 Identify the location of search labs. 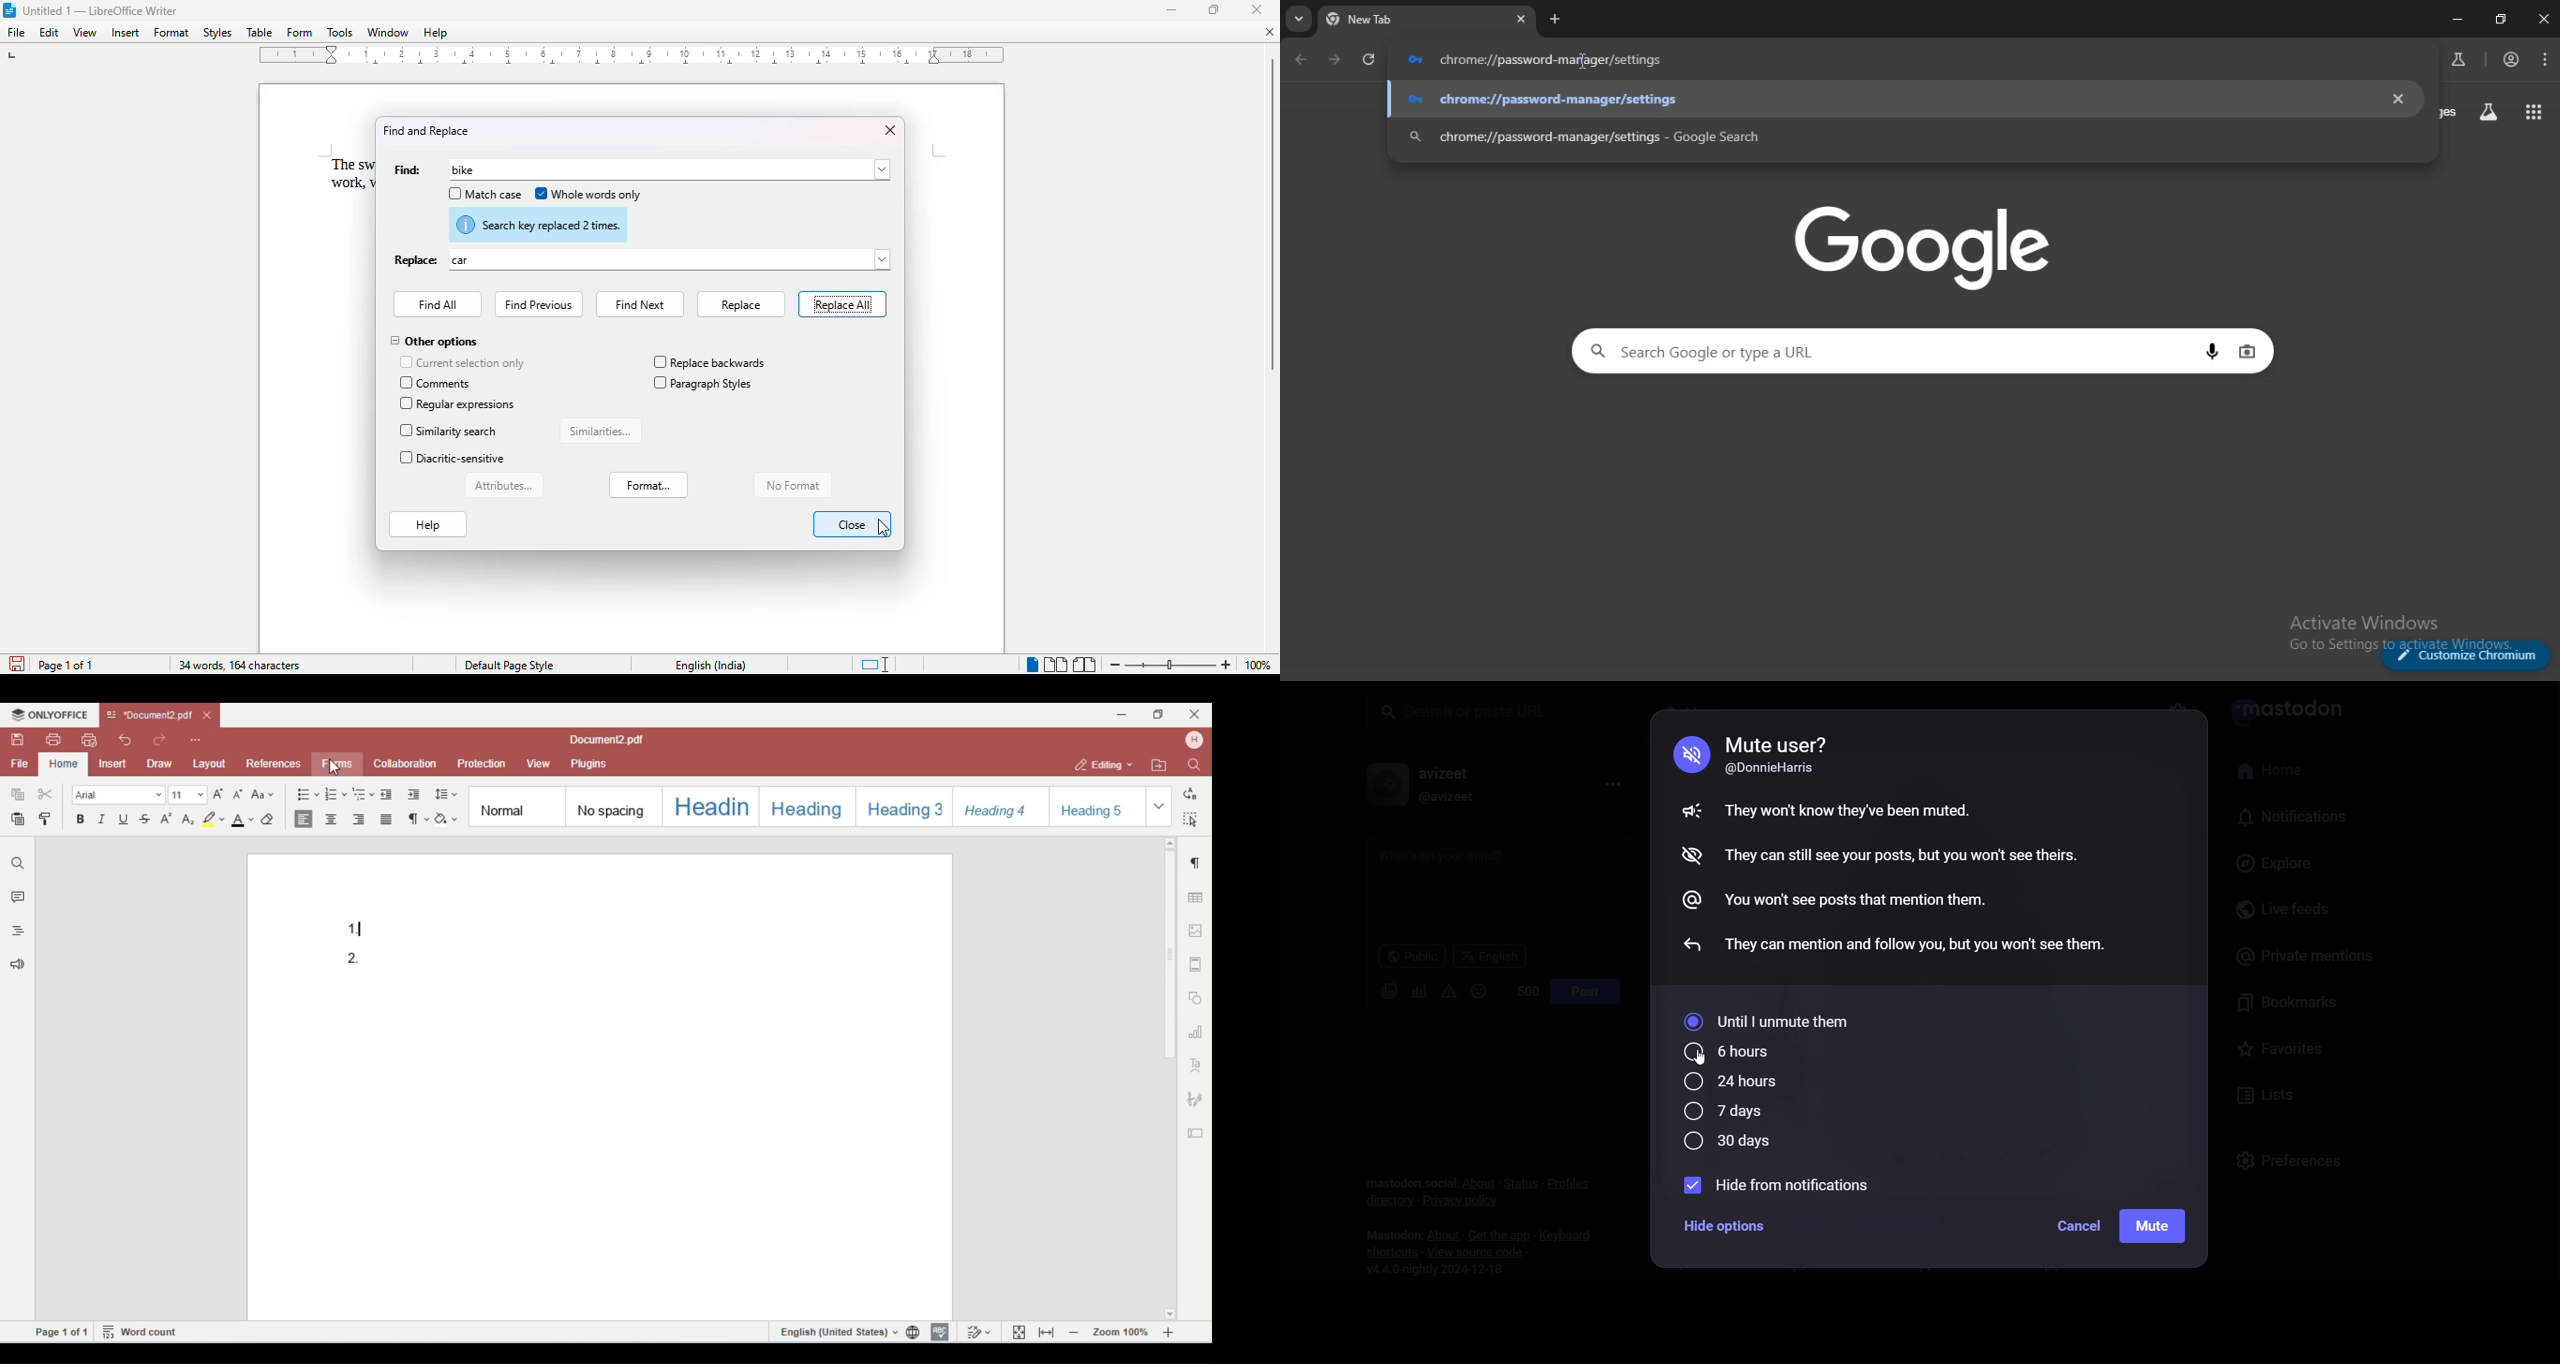
(2488, 113).